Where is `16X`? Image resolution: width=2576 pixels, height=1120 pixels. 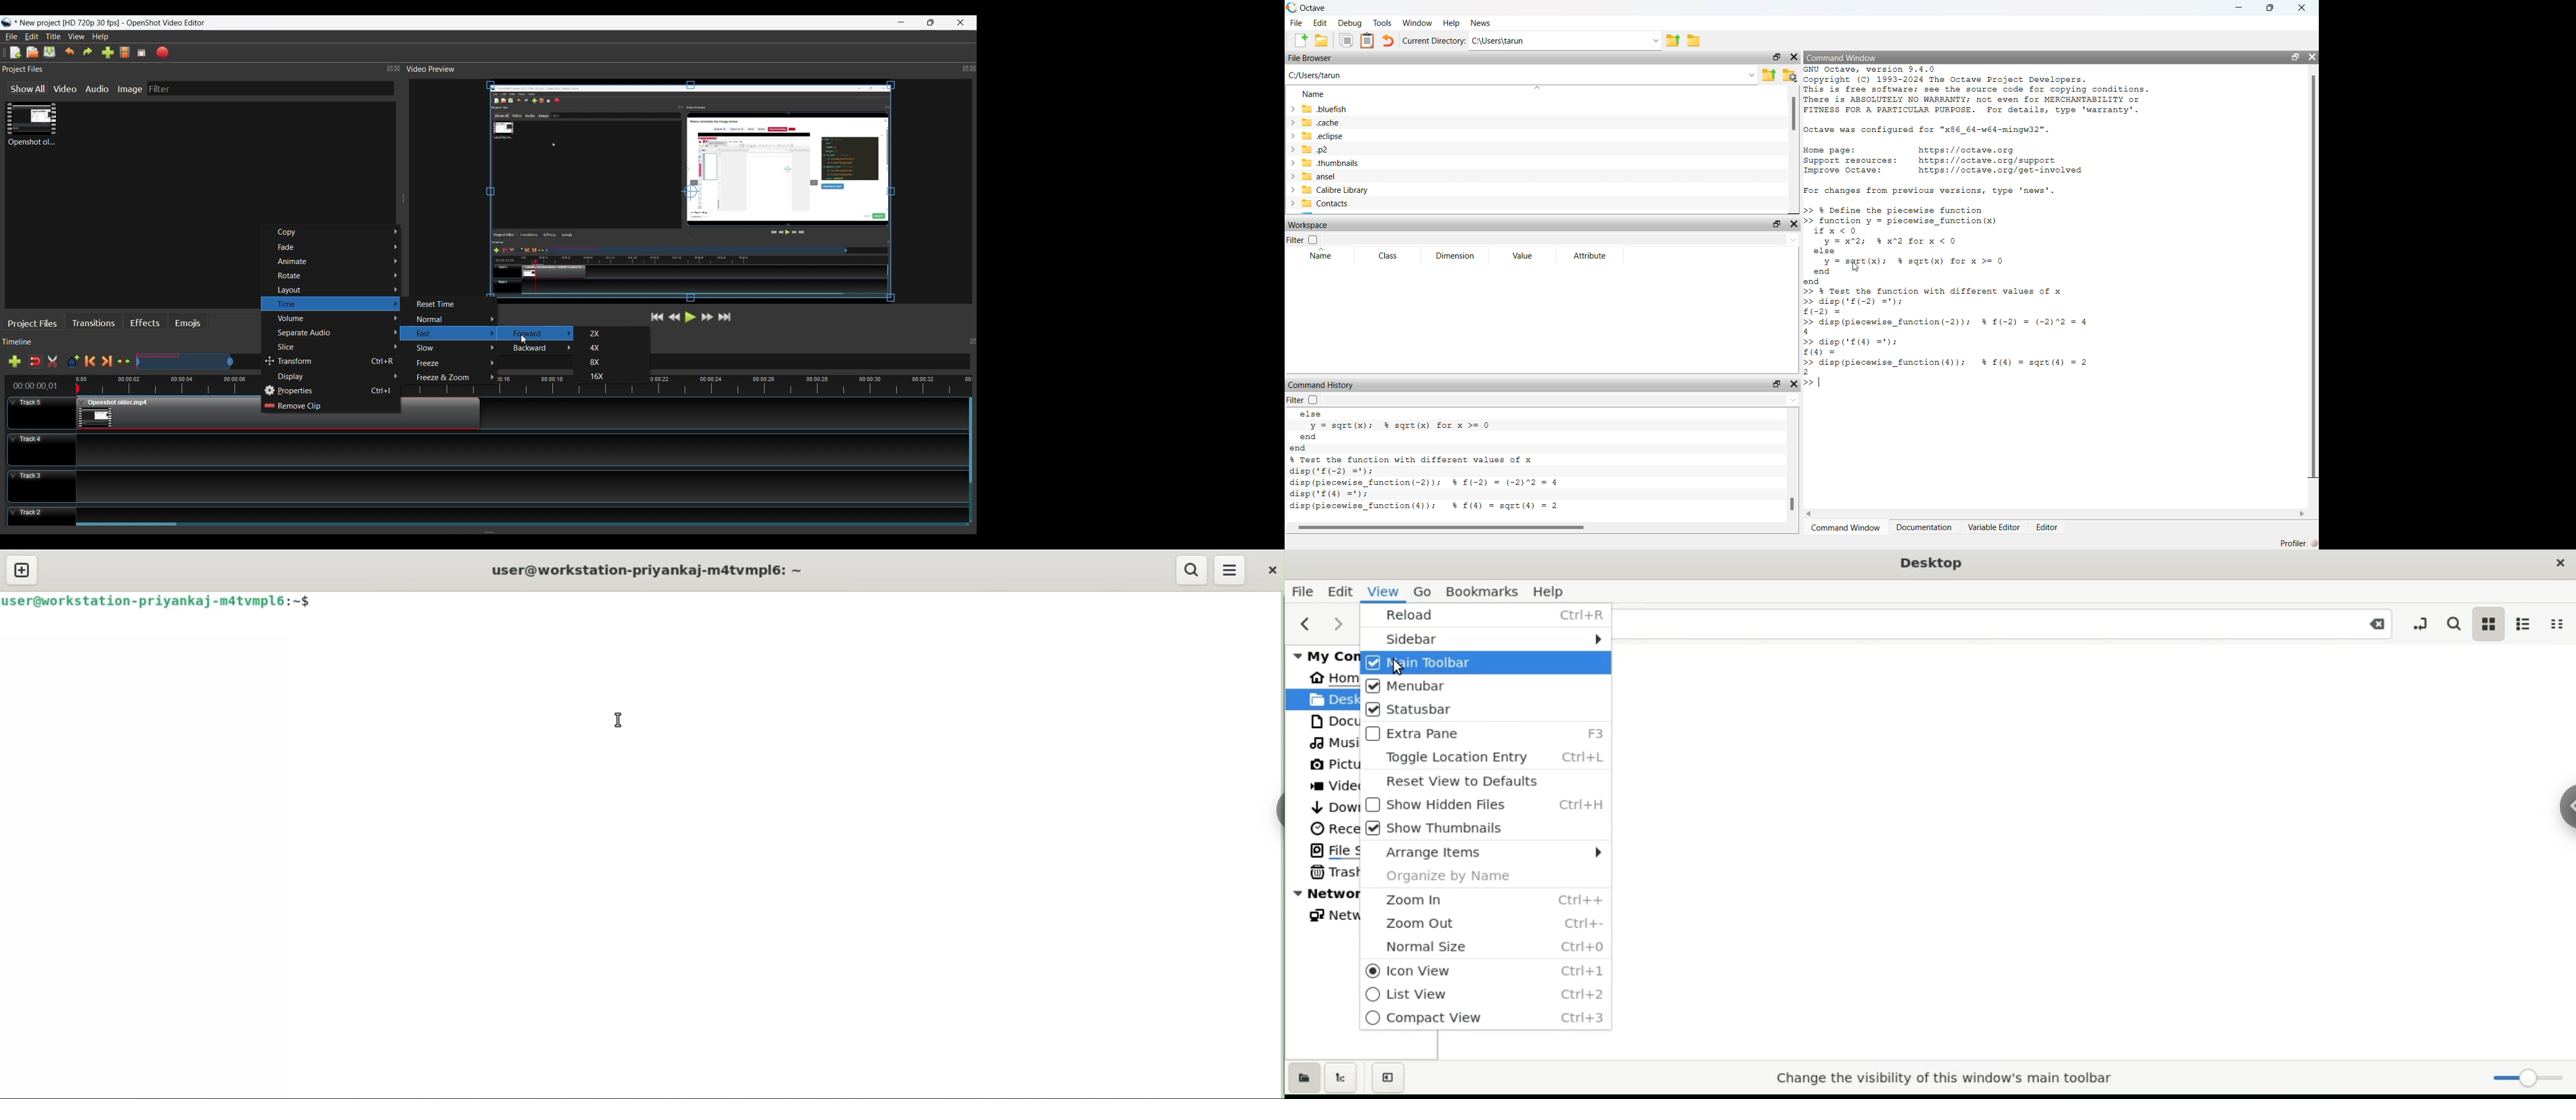
16X is located at coordinates (597, 376).